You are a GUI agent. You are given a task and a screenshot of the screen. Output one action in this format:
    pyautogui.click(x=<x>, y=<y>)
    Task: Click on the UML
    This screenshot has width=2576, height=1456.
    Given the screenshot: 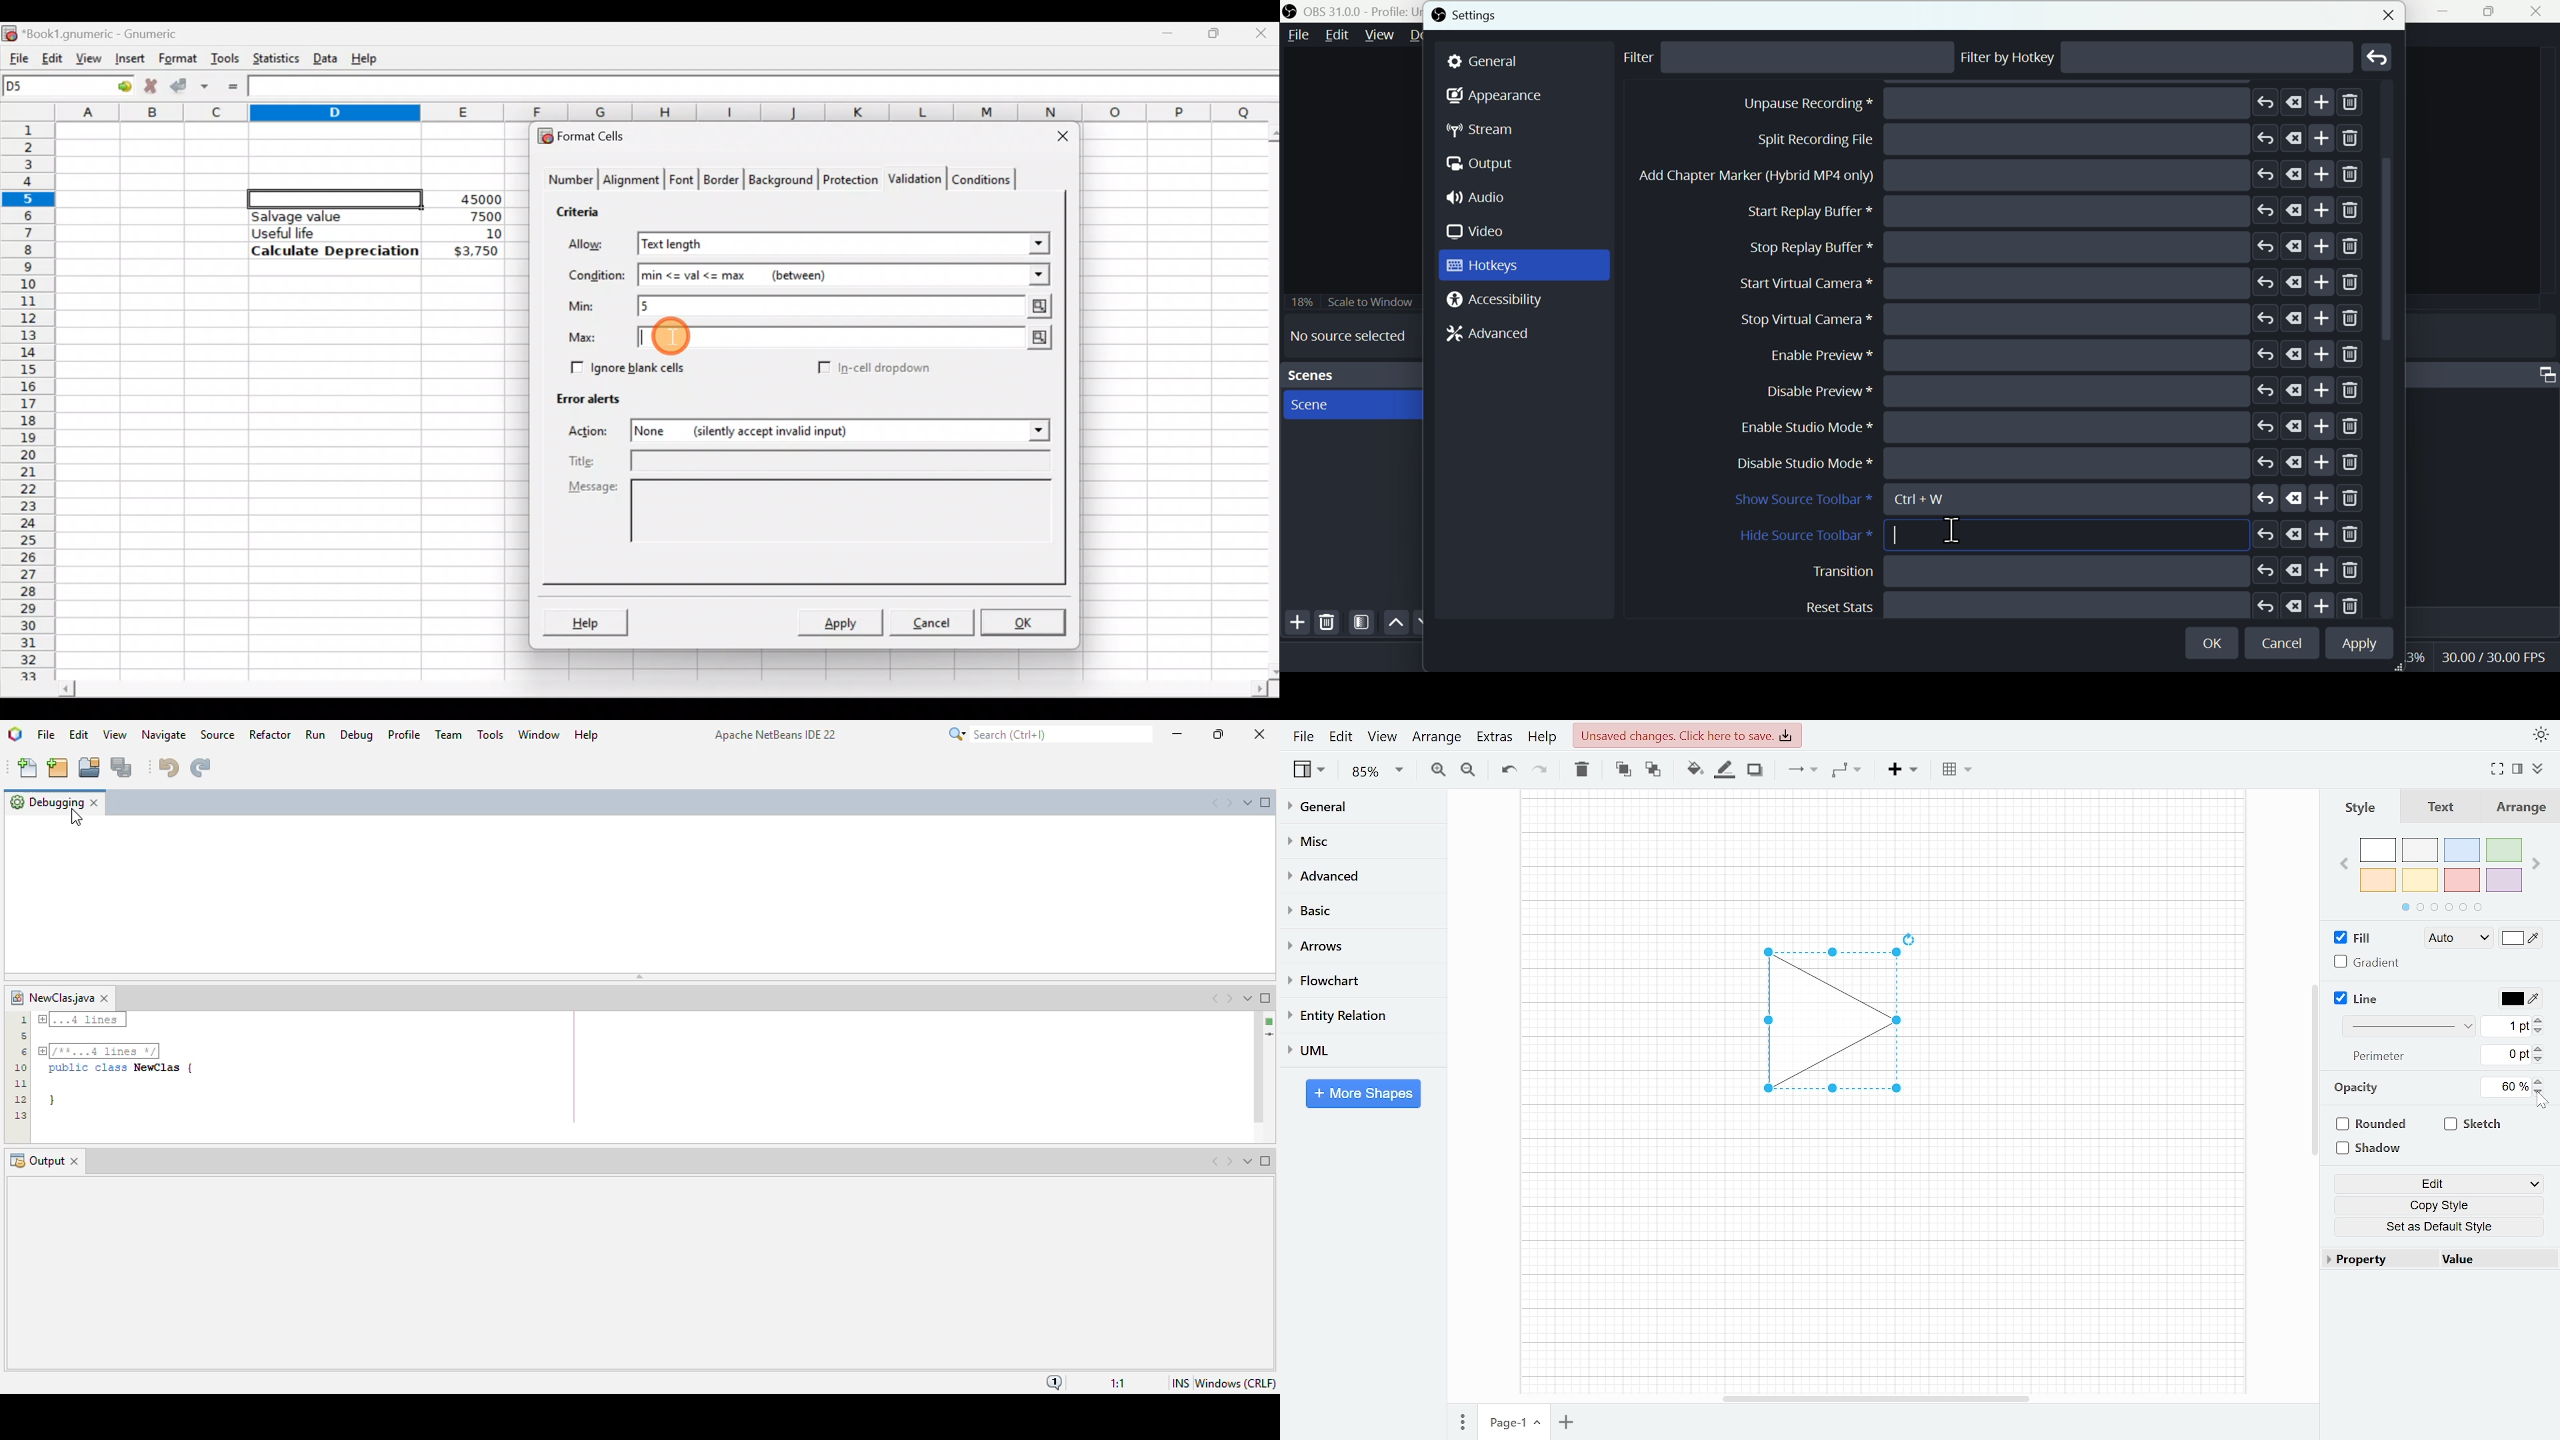 What is the action you would take?
    pyautogui.click(x=1354, y=1050)
    